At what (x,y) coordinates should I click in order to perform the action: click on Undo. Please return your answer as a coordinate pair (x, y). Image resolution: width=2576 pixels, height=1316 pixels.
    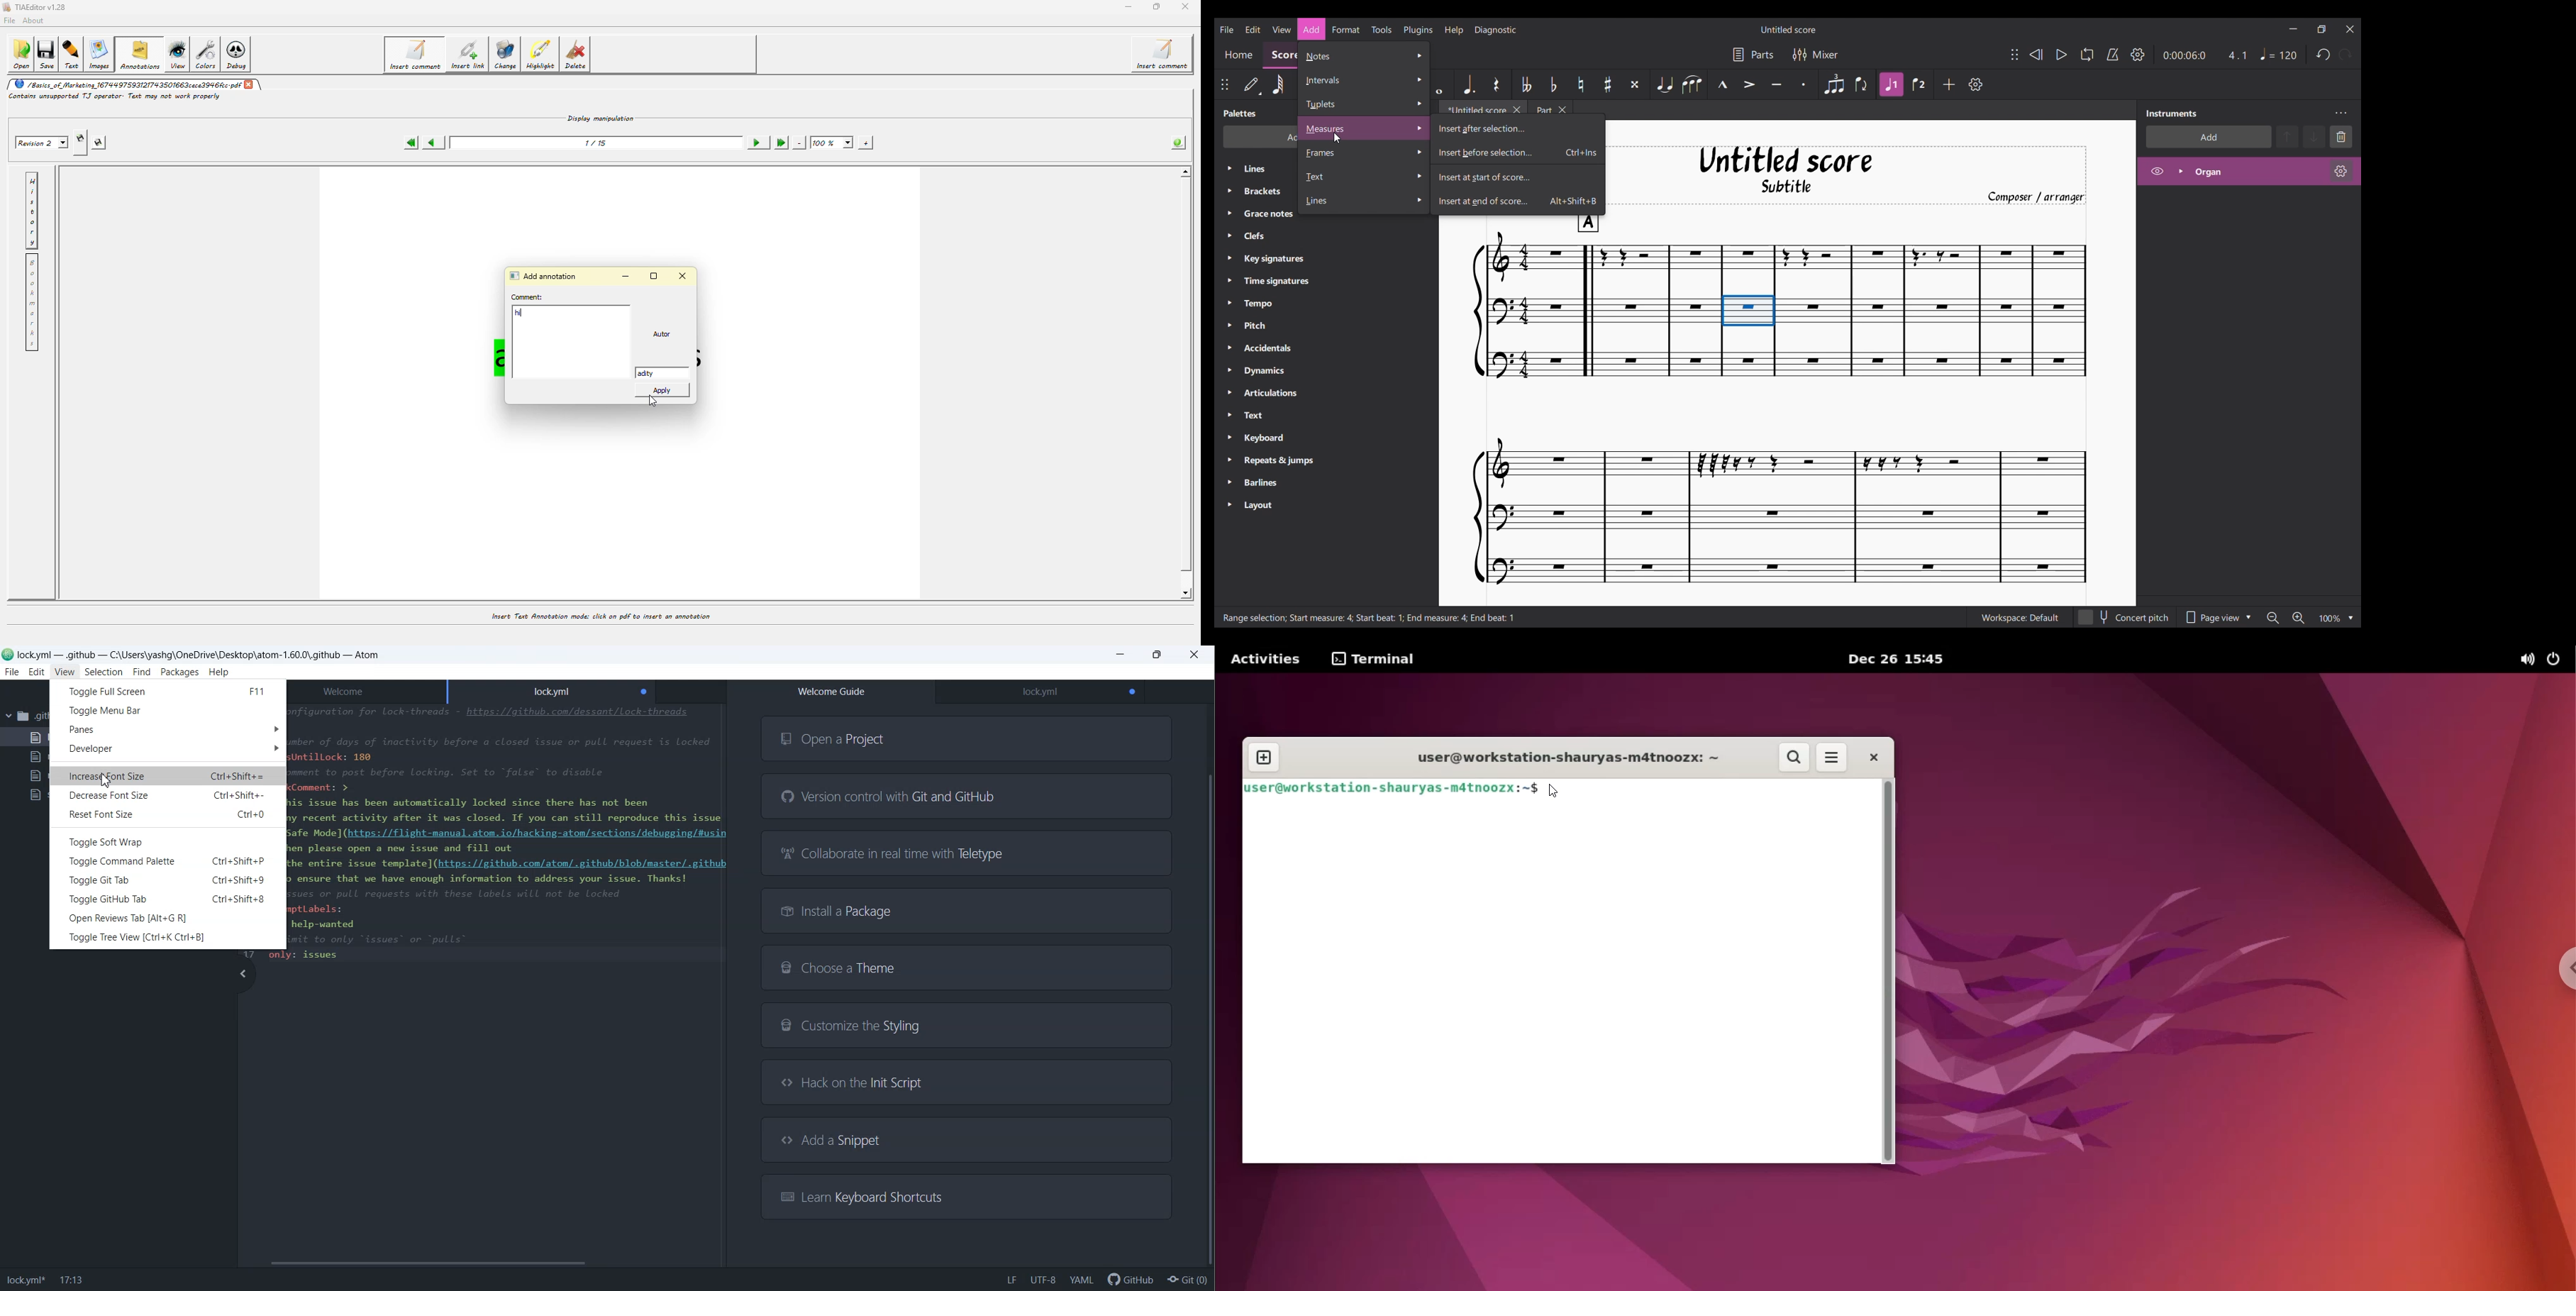
    Looking at the image, I should click on (2323, 55).